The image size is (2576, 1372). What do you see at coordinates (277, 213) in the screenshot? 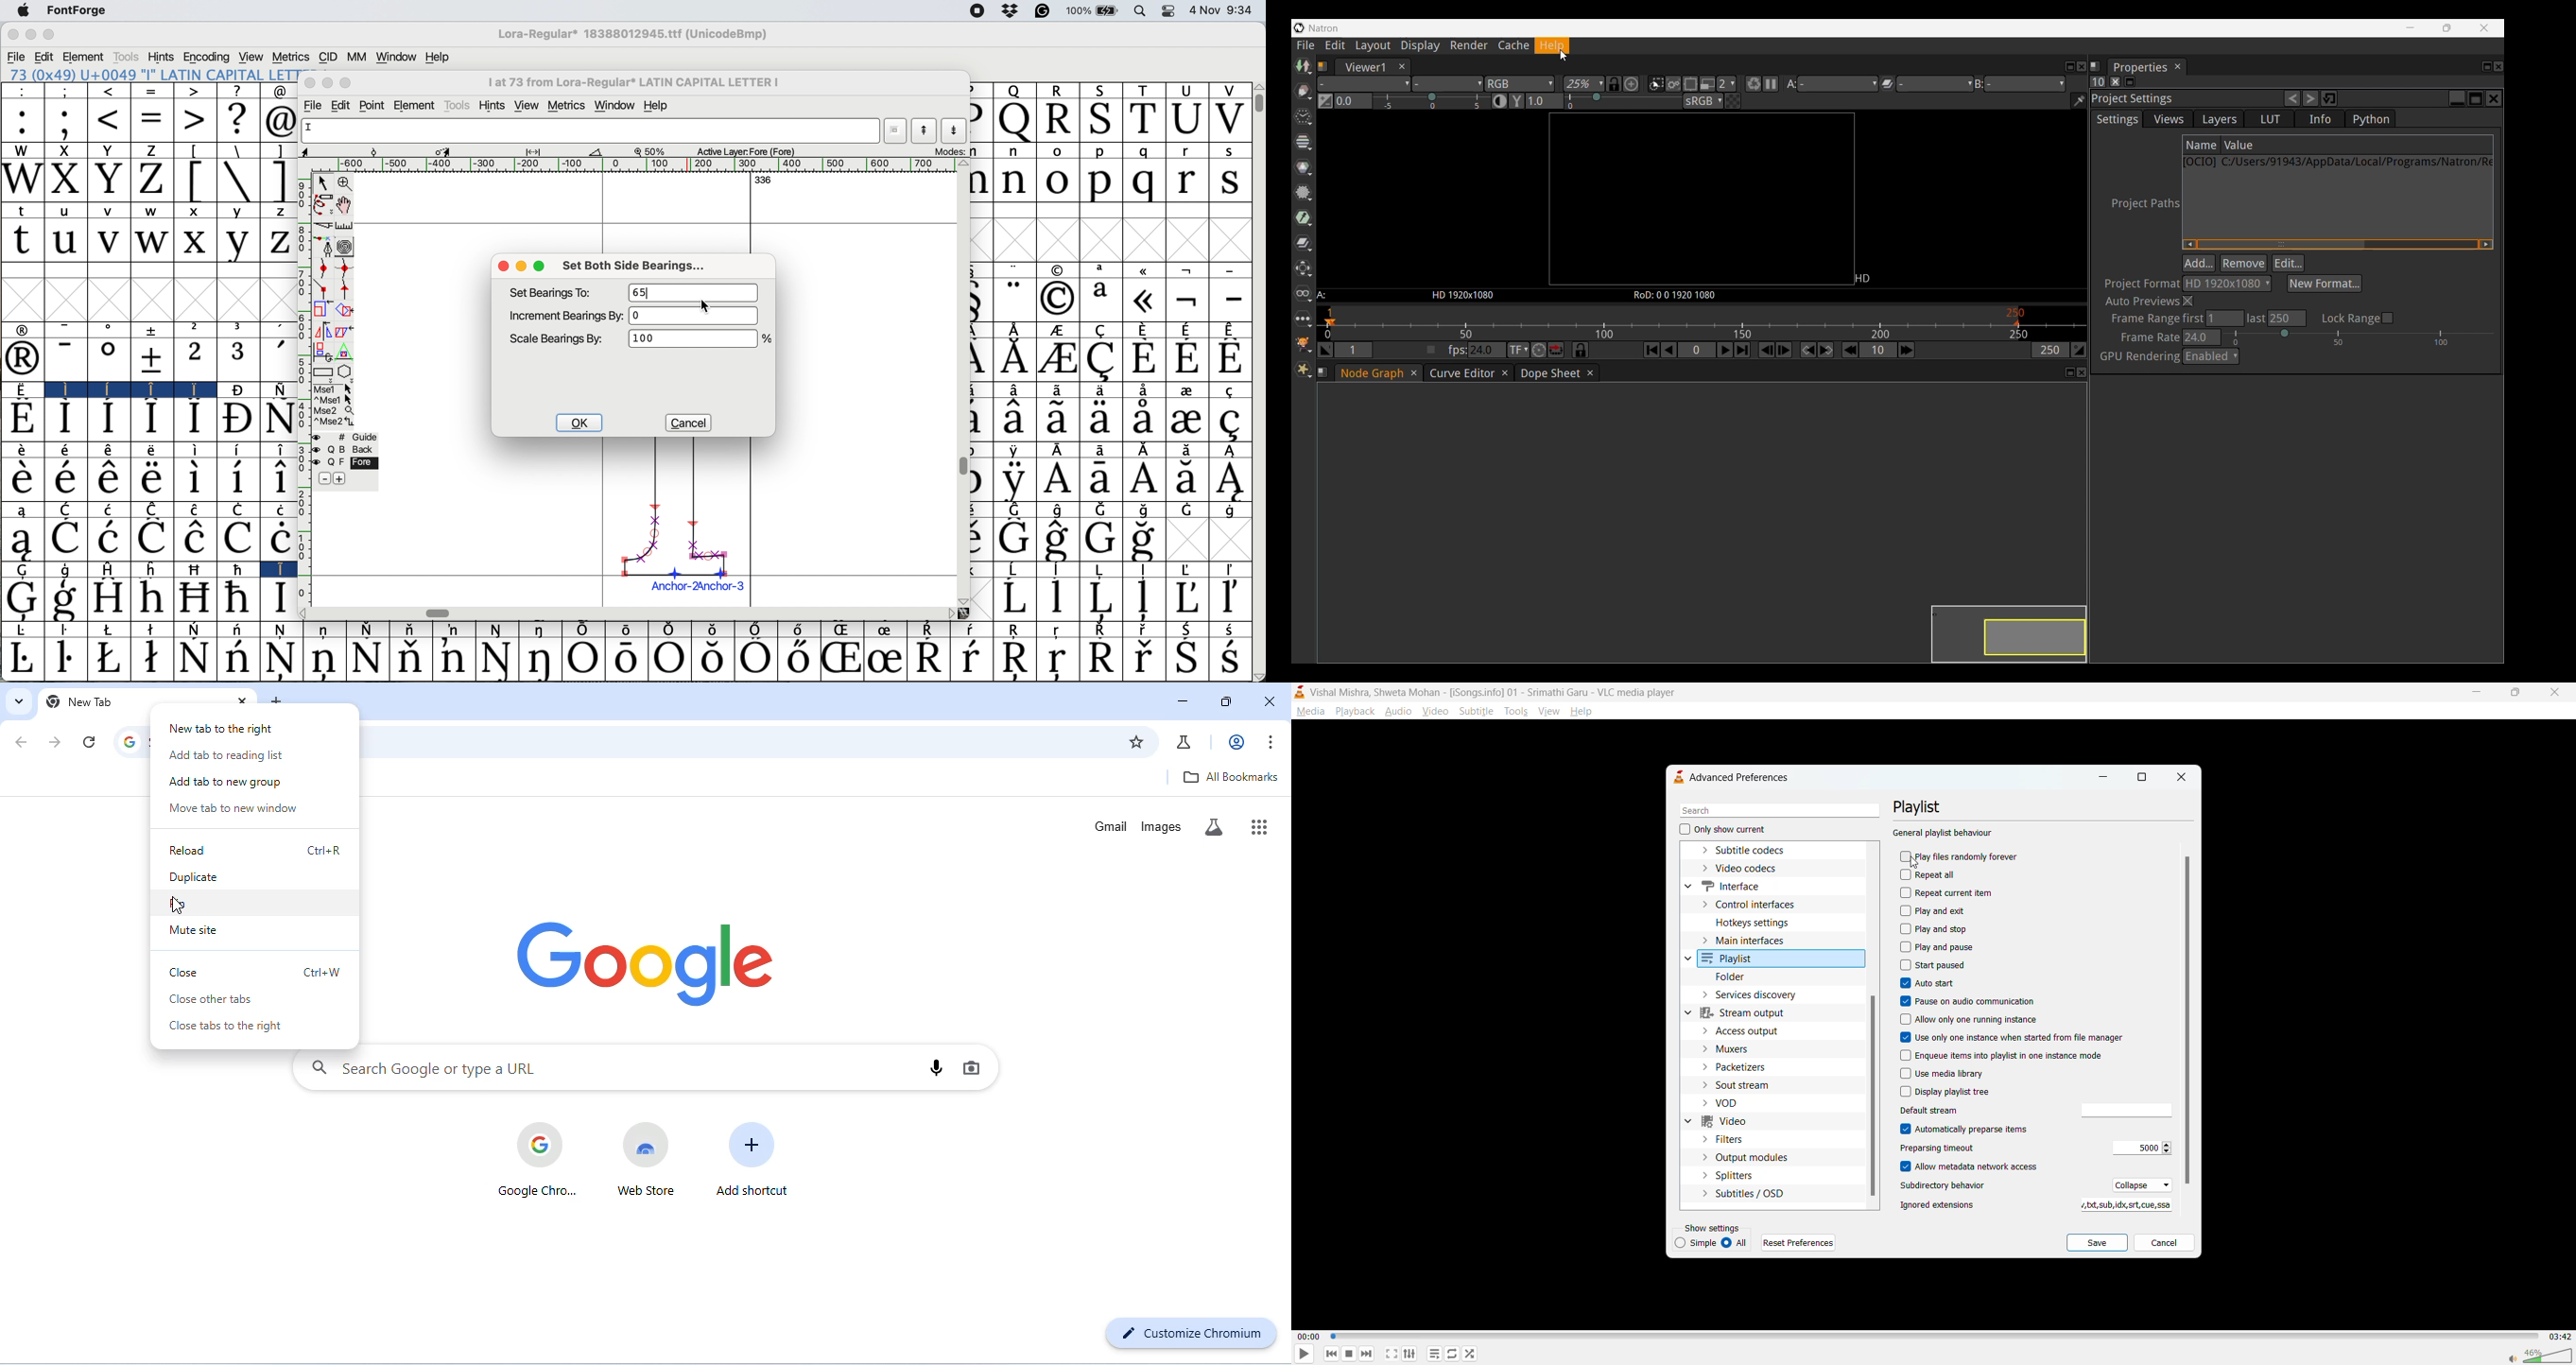
I see `z` at bounding box center [277, 213].